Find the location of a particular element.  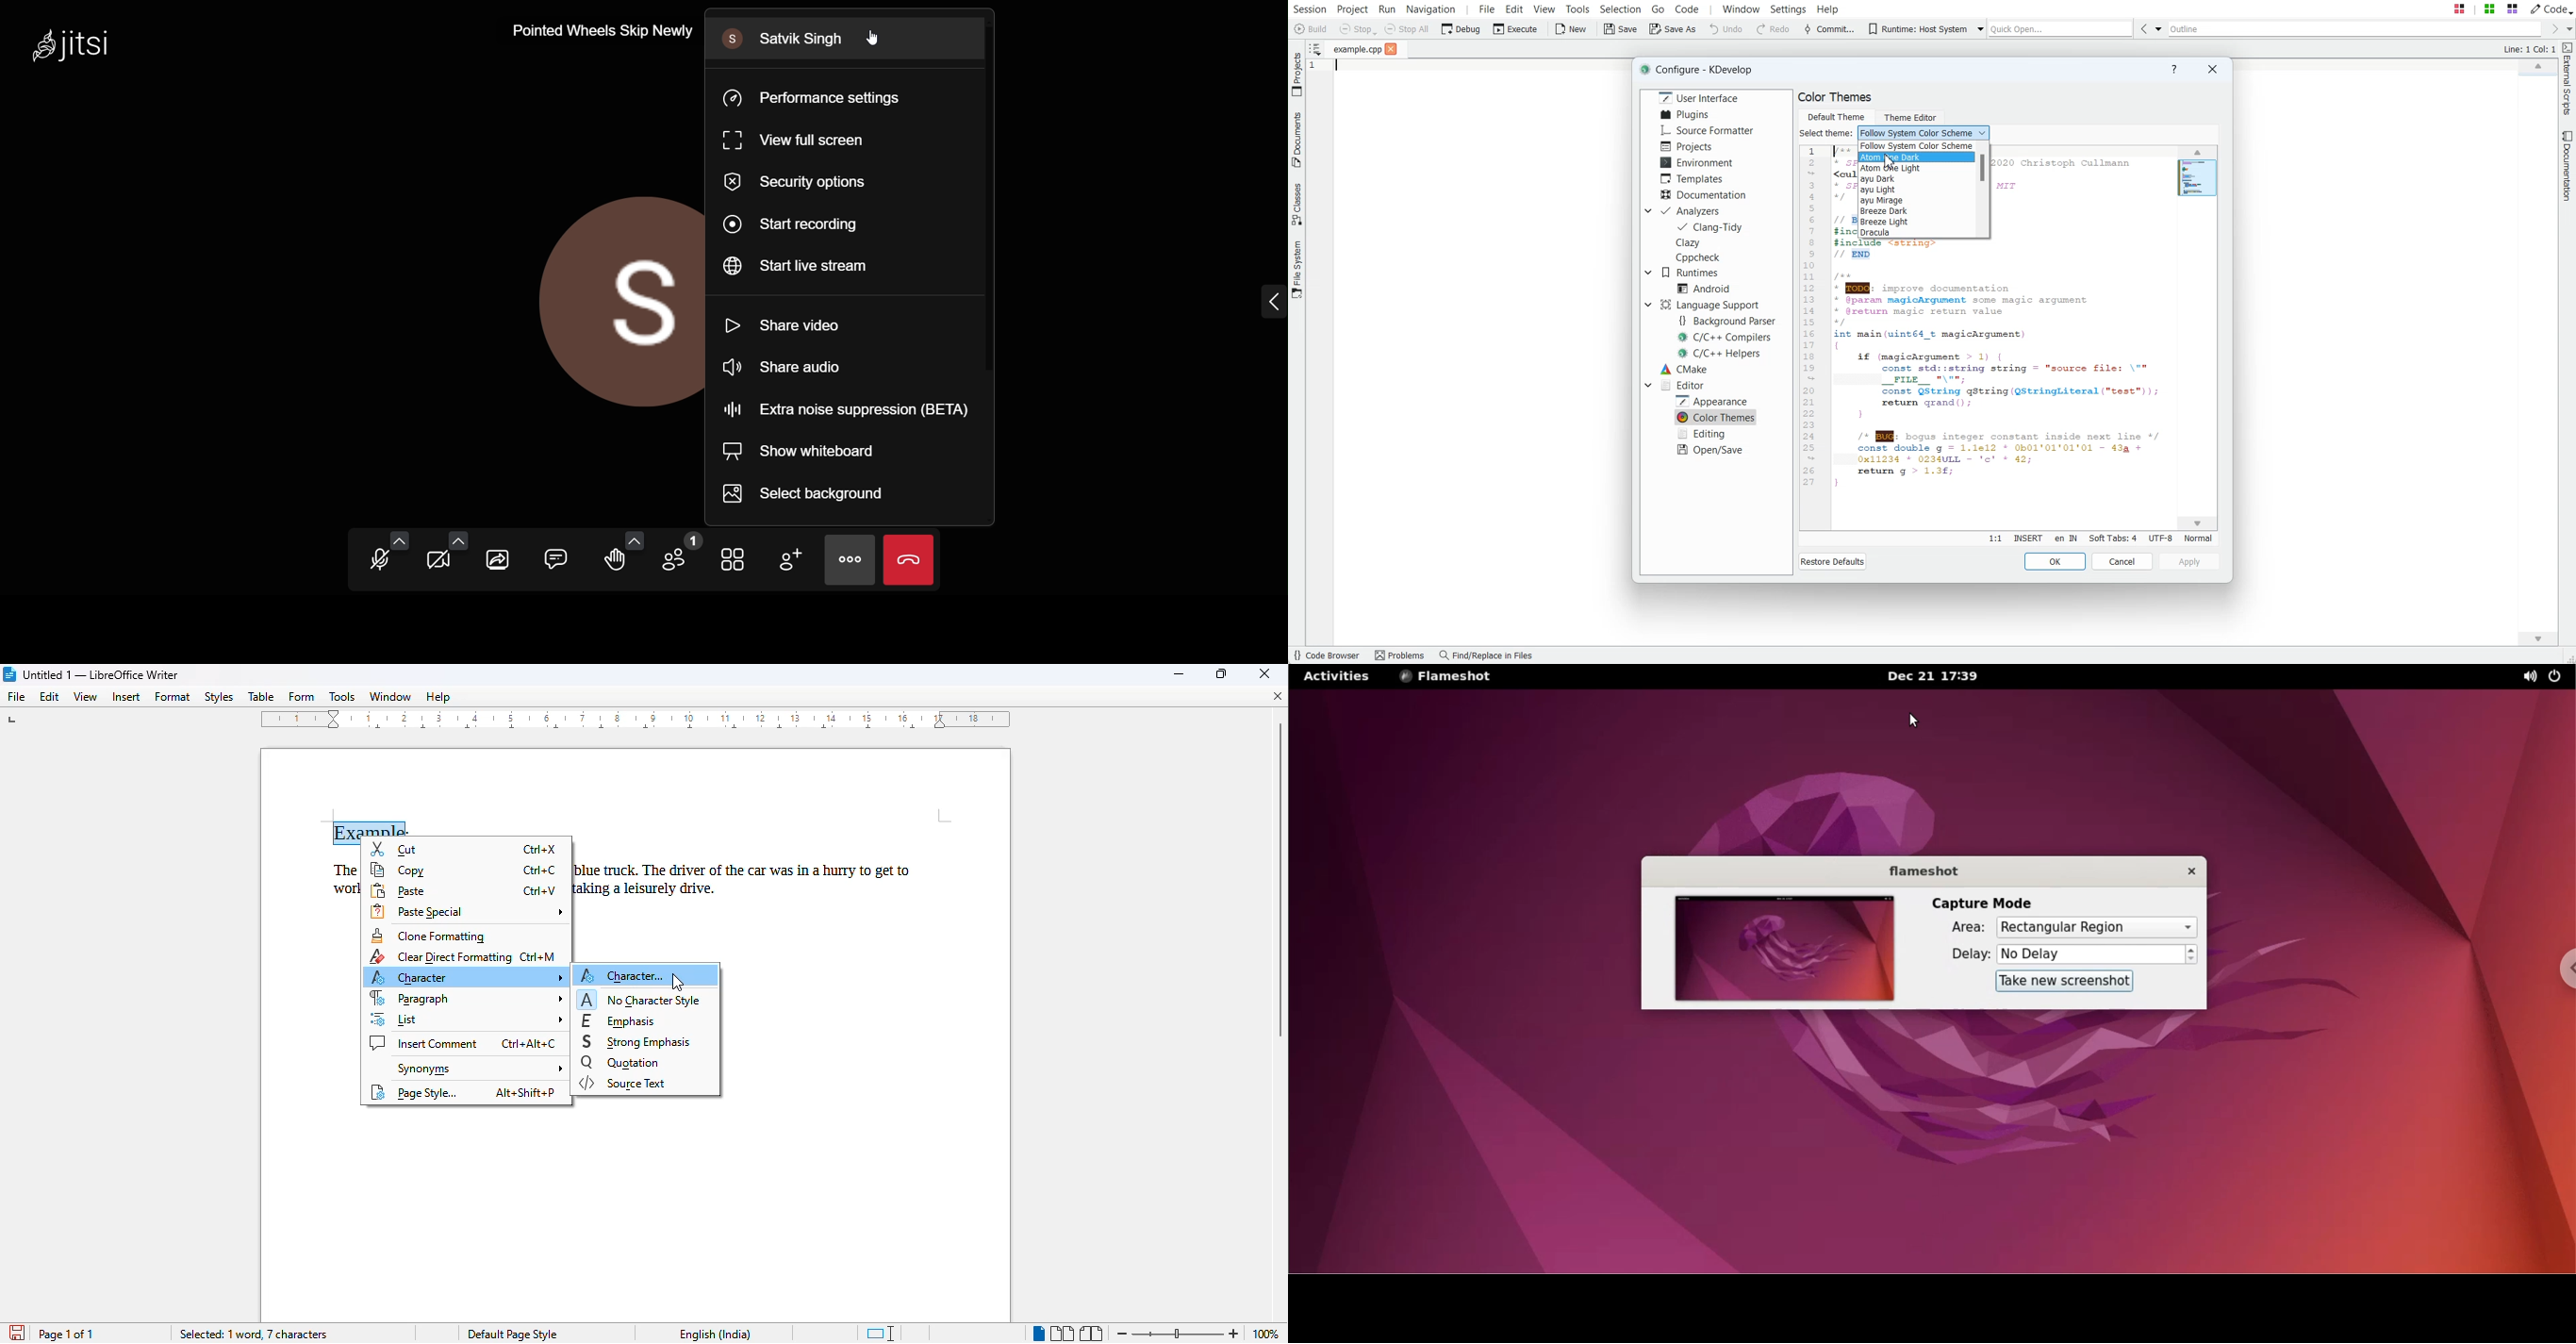

cut is located at coordinates (397, 849).